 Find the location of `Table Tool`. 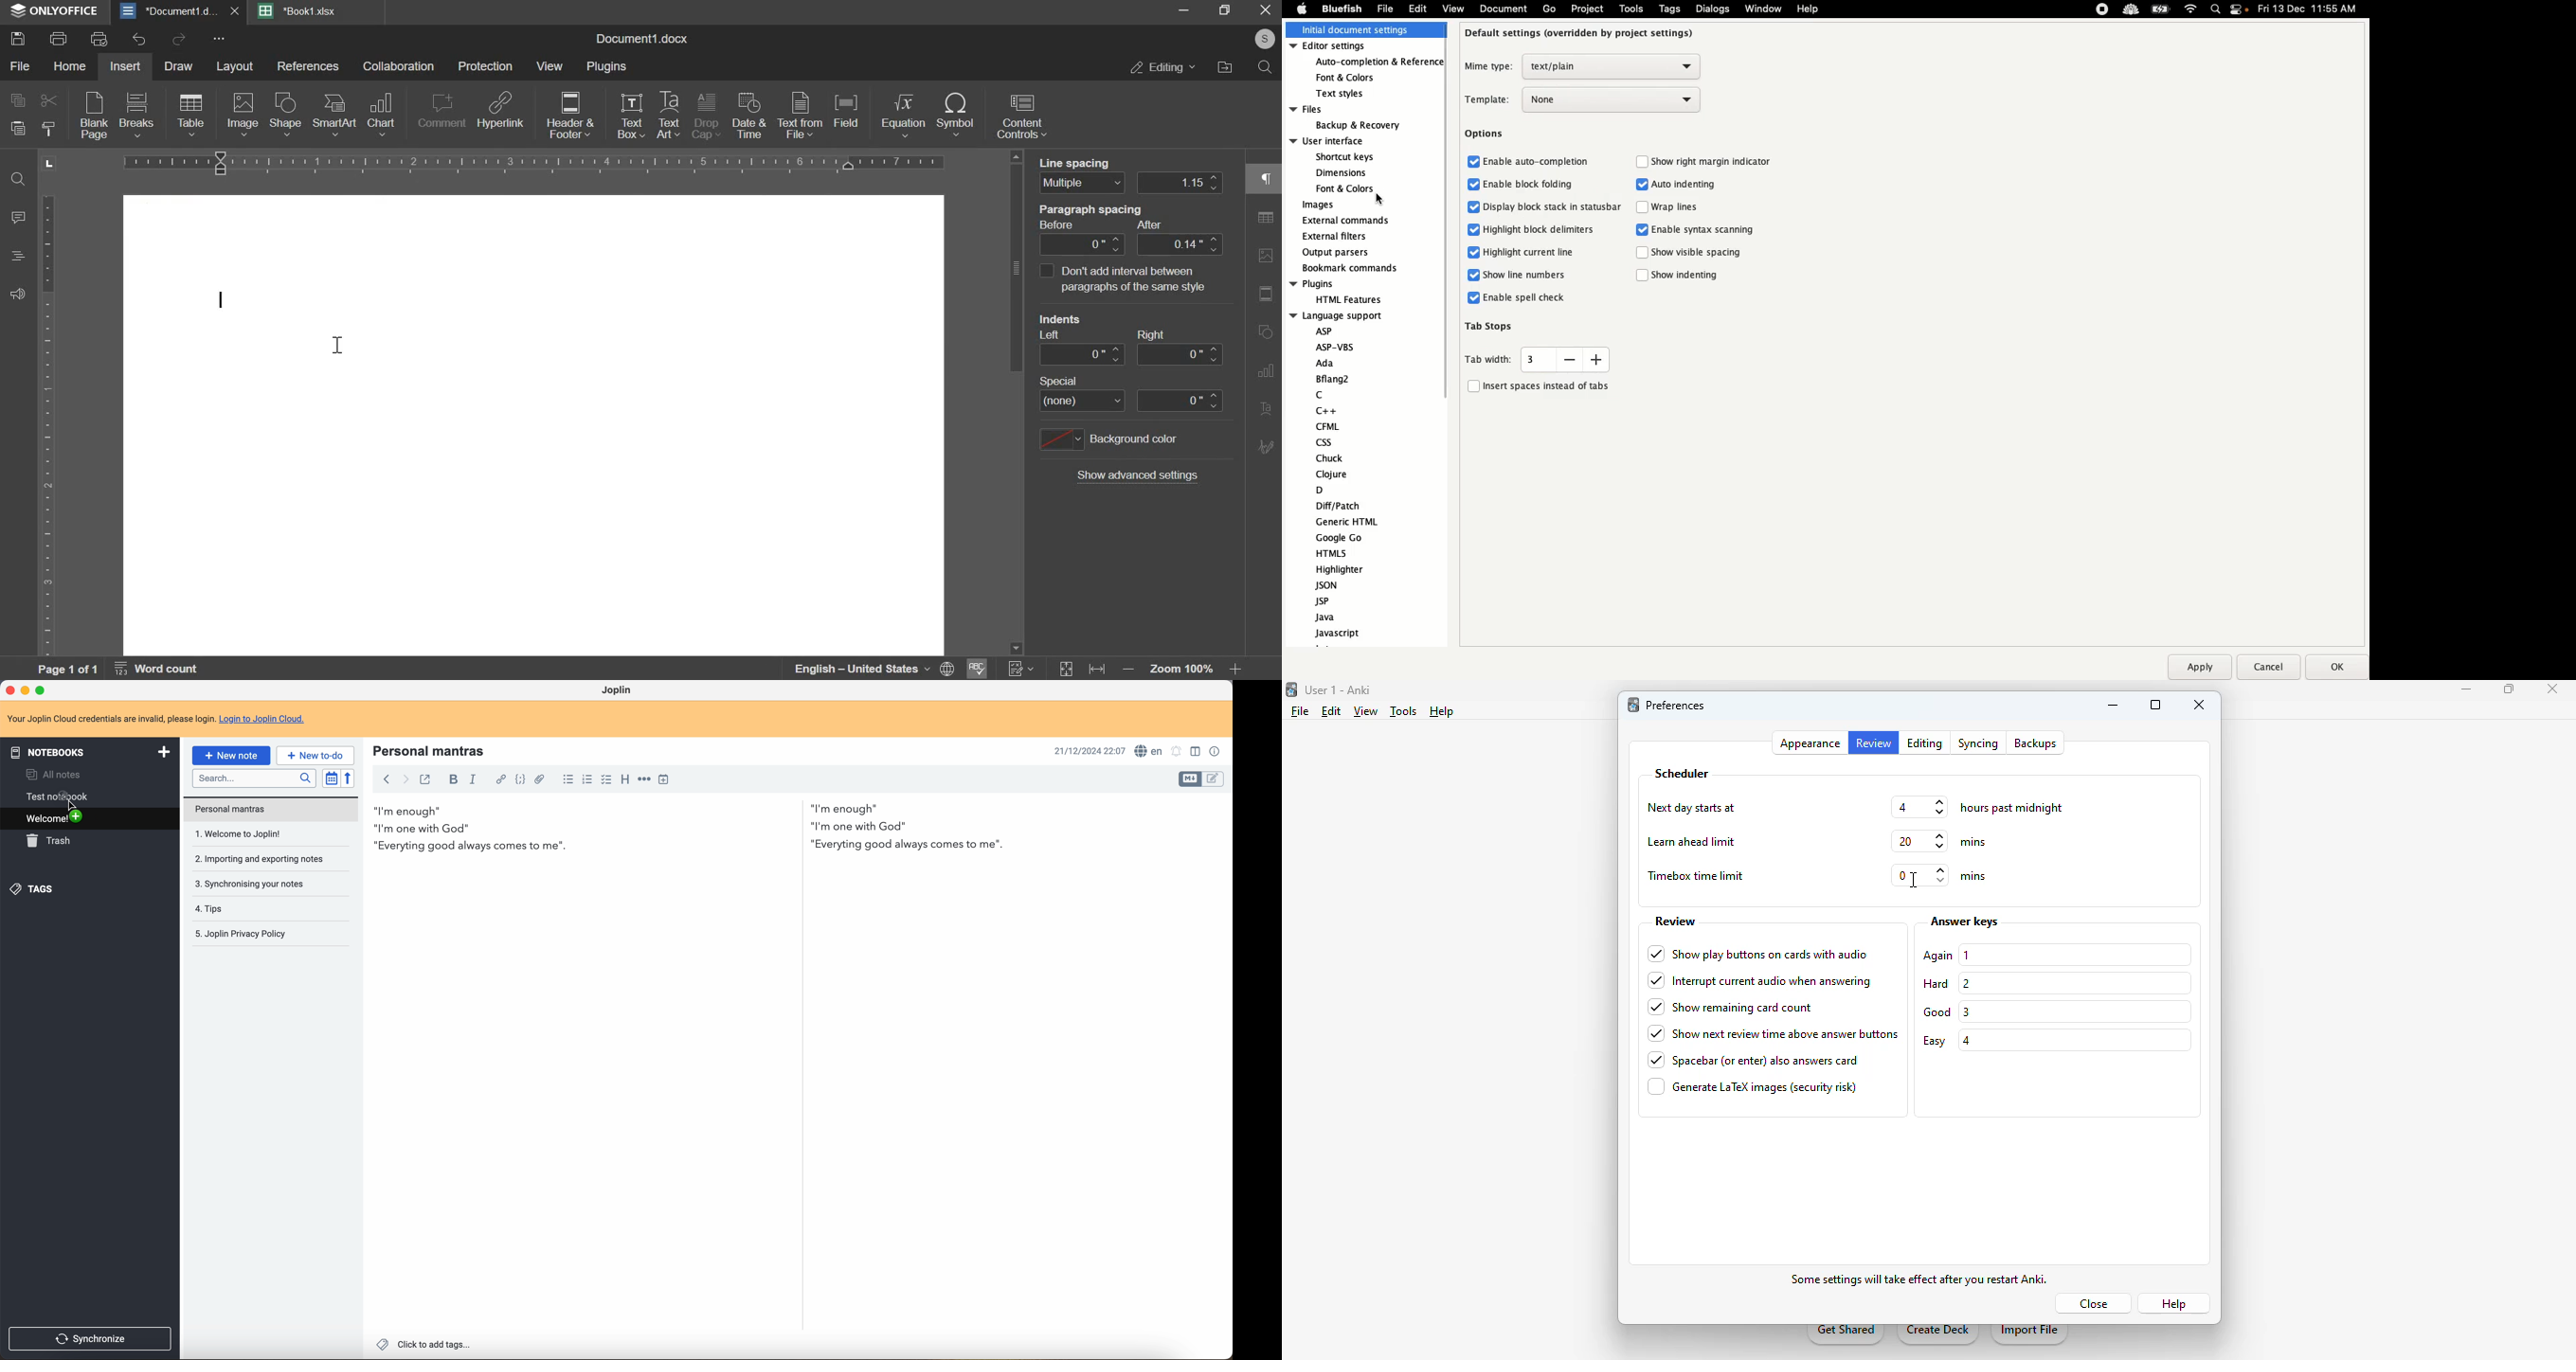

Table Tool is located at coordinates (1266, 178).